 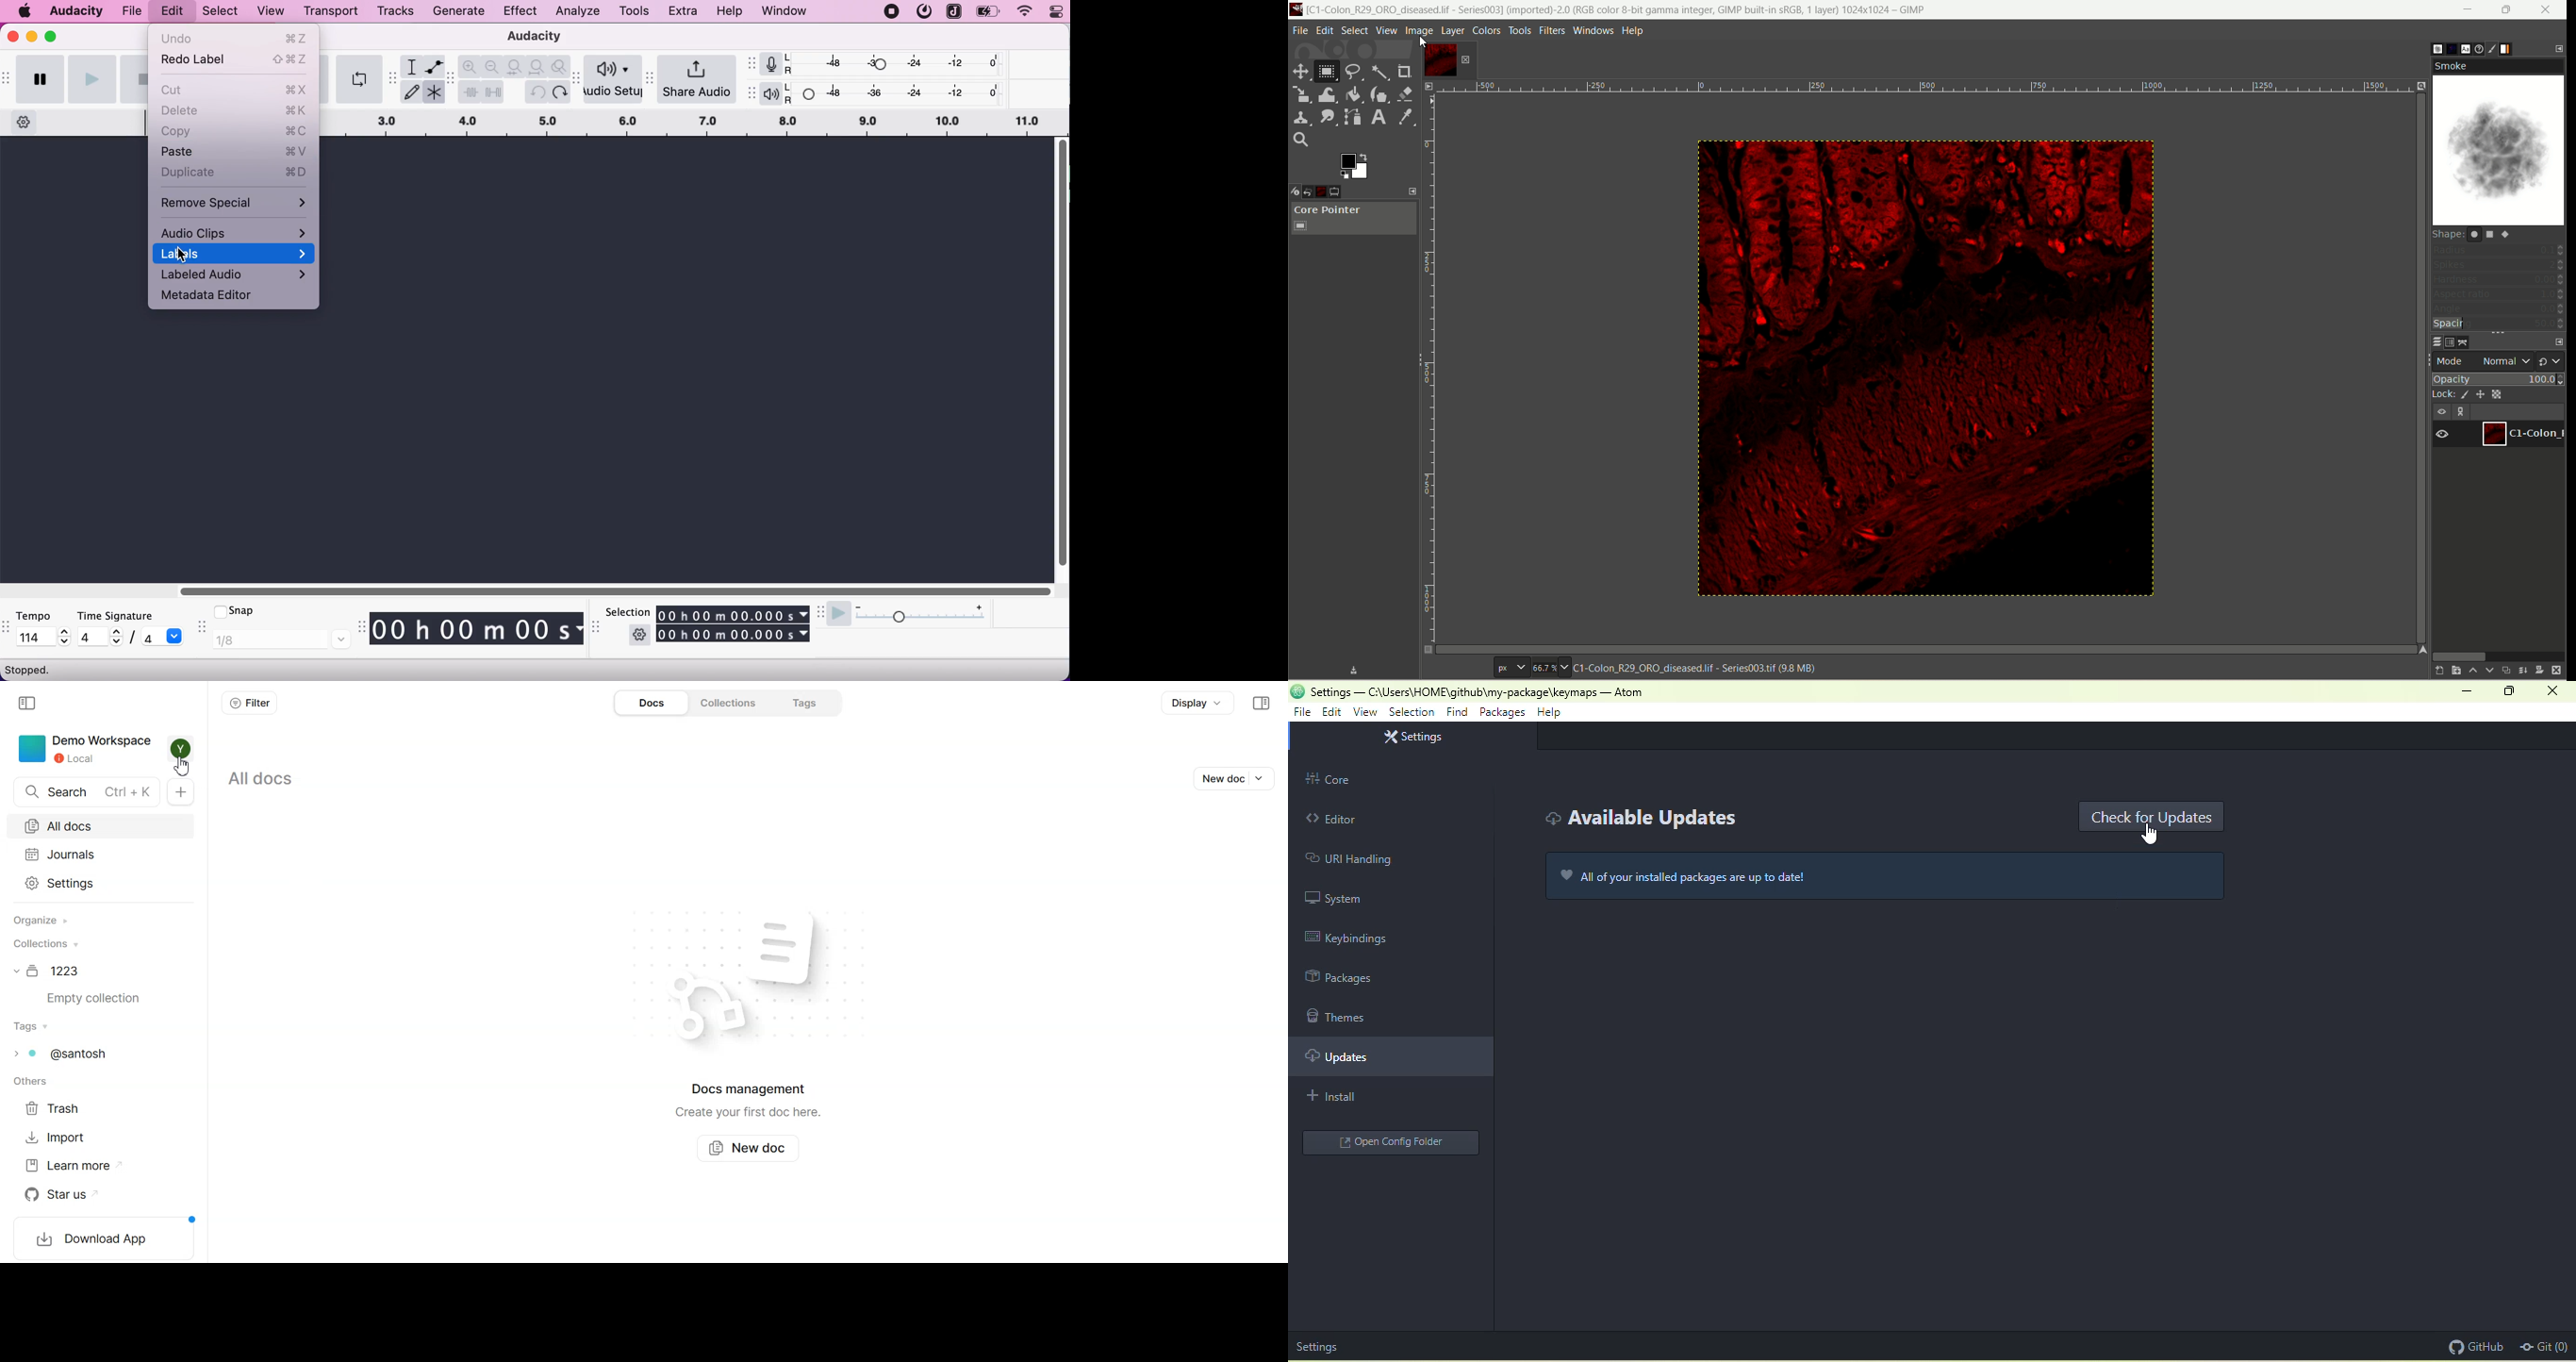 I want to click on duplicate, so click(x=235, y=172).